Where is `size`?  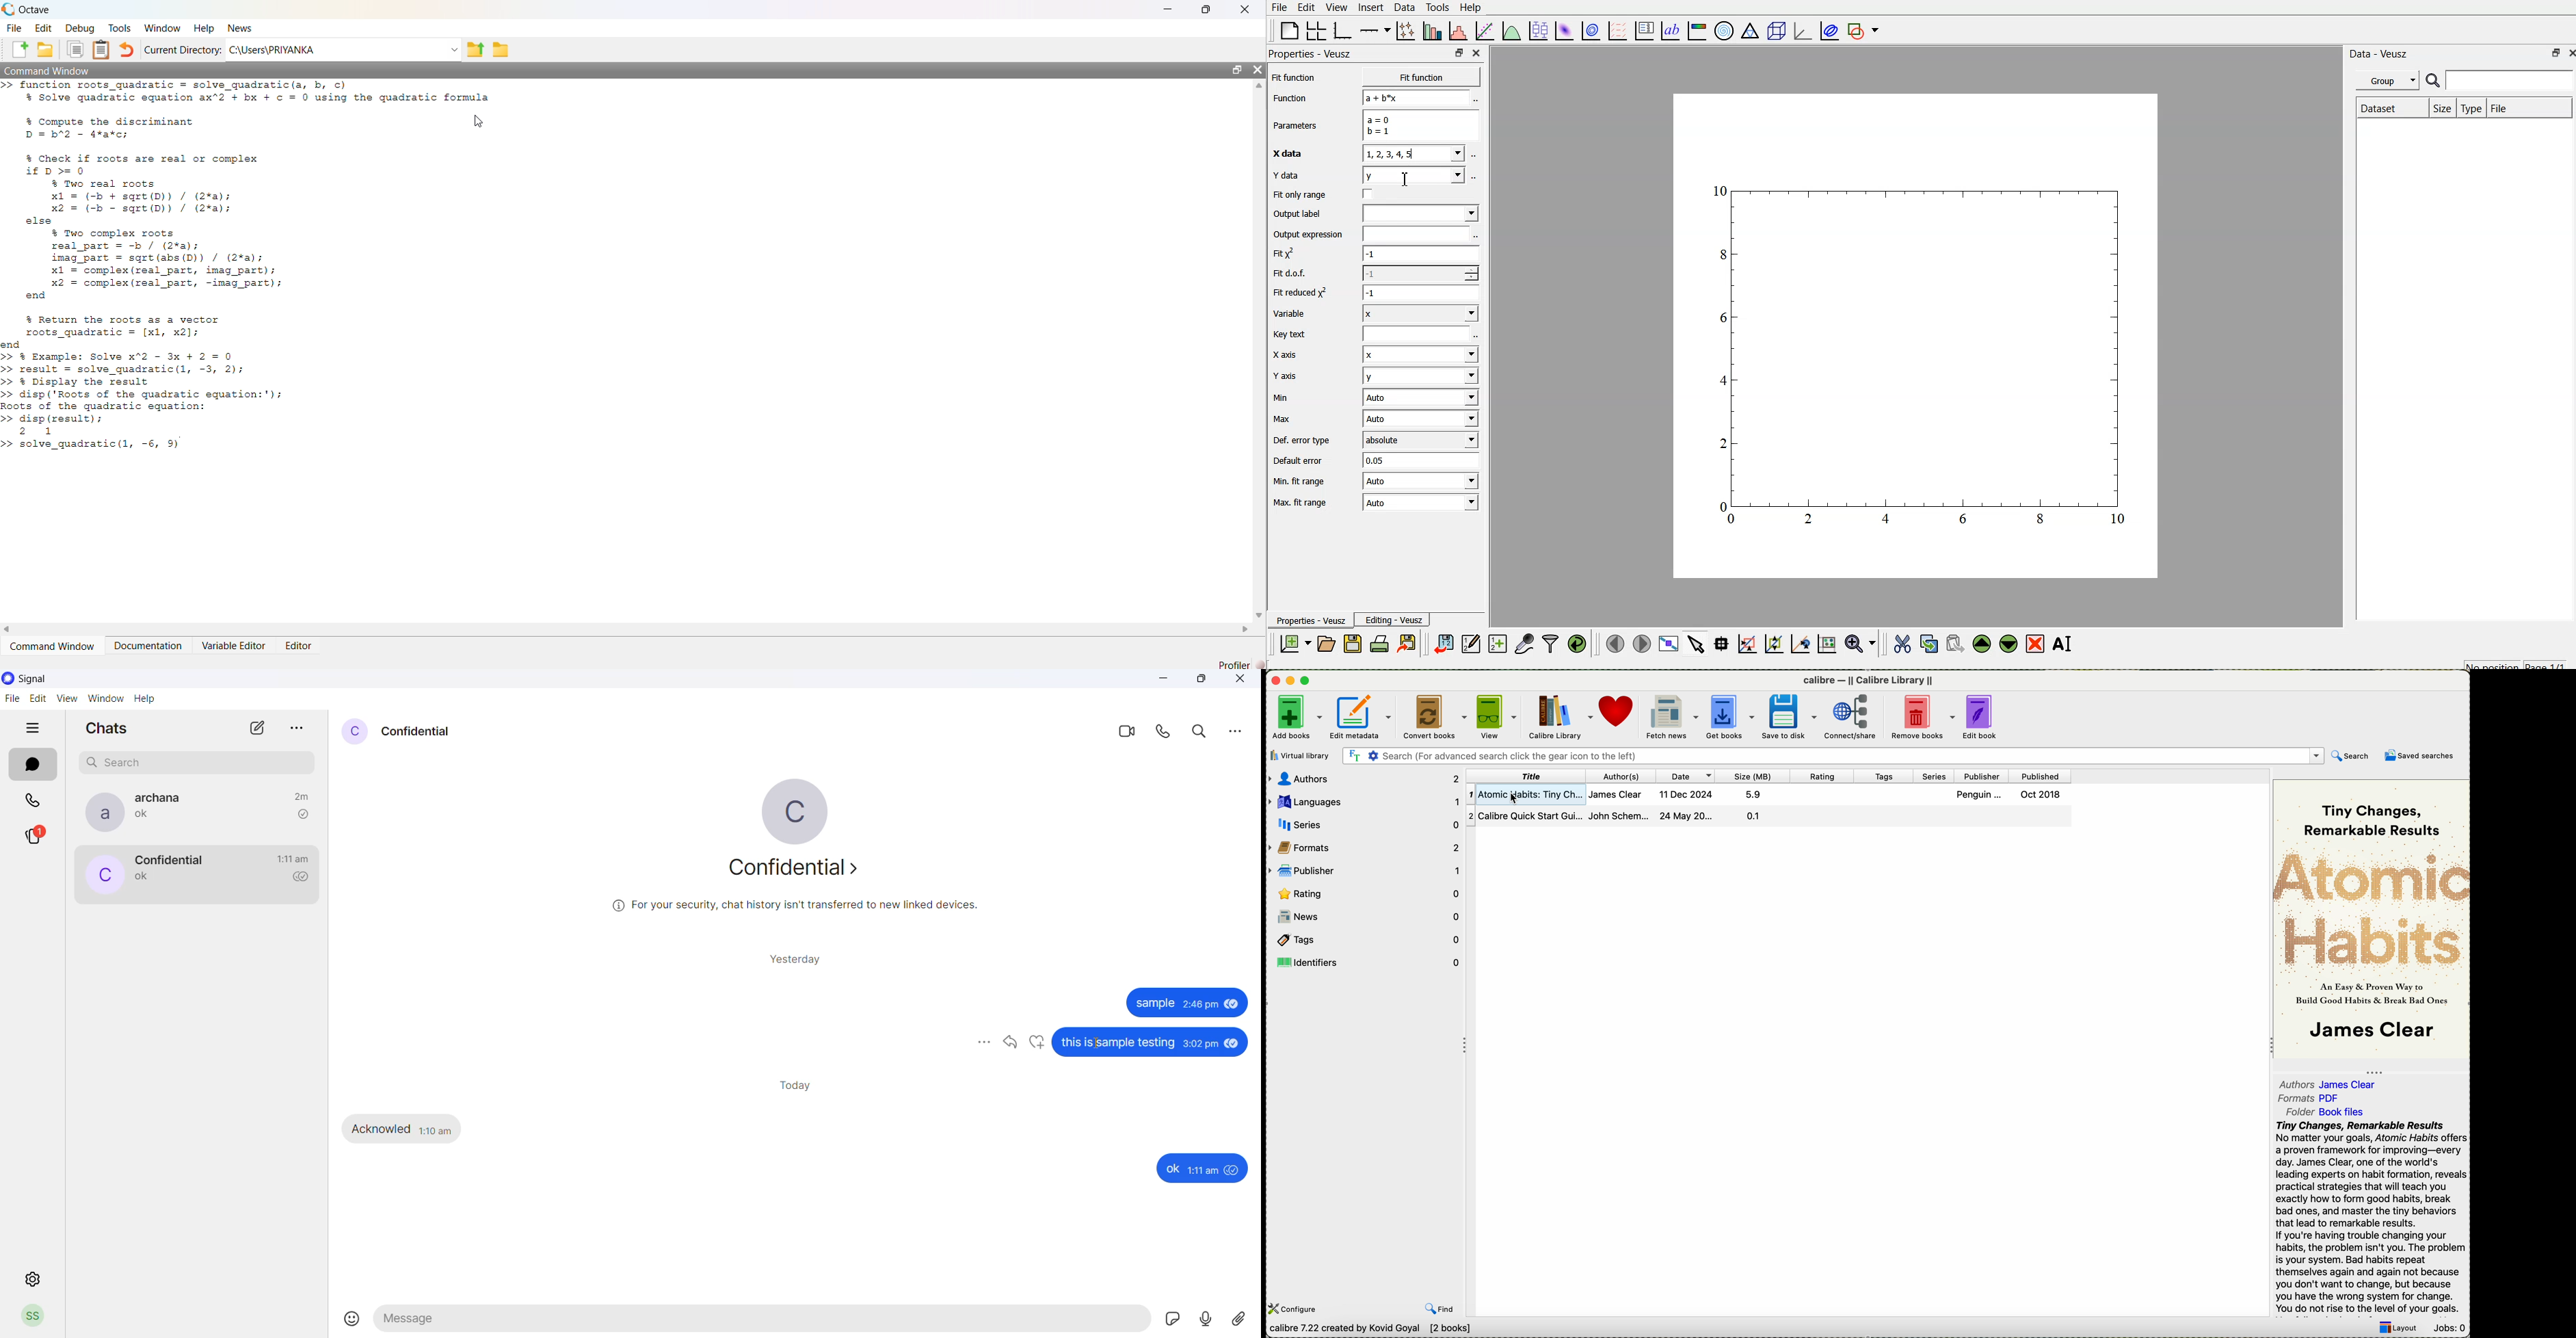
size is located at coordinates (2441, 107).